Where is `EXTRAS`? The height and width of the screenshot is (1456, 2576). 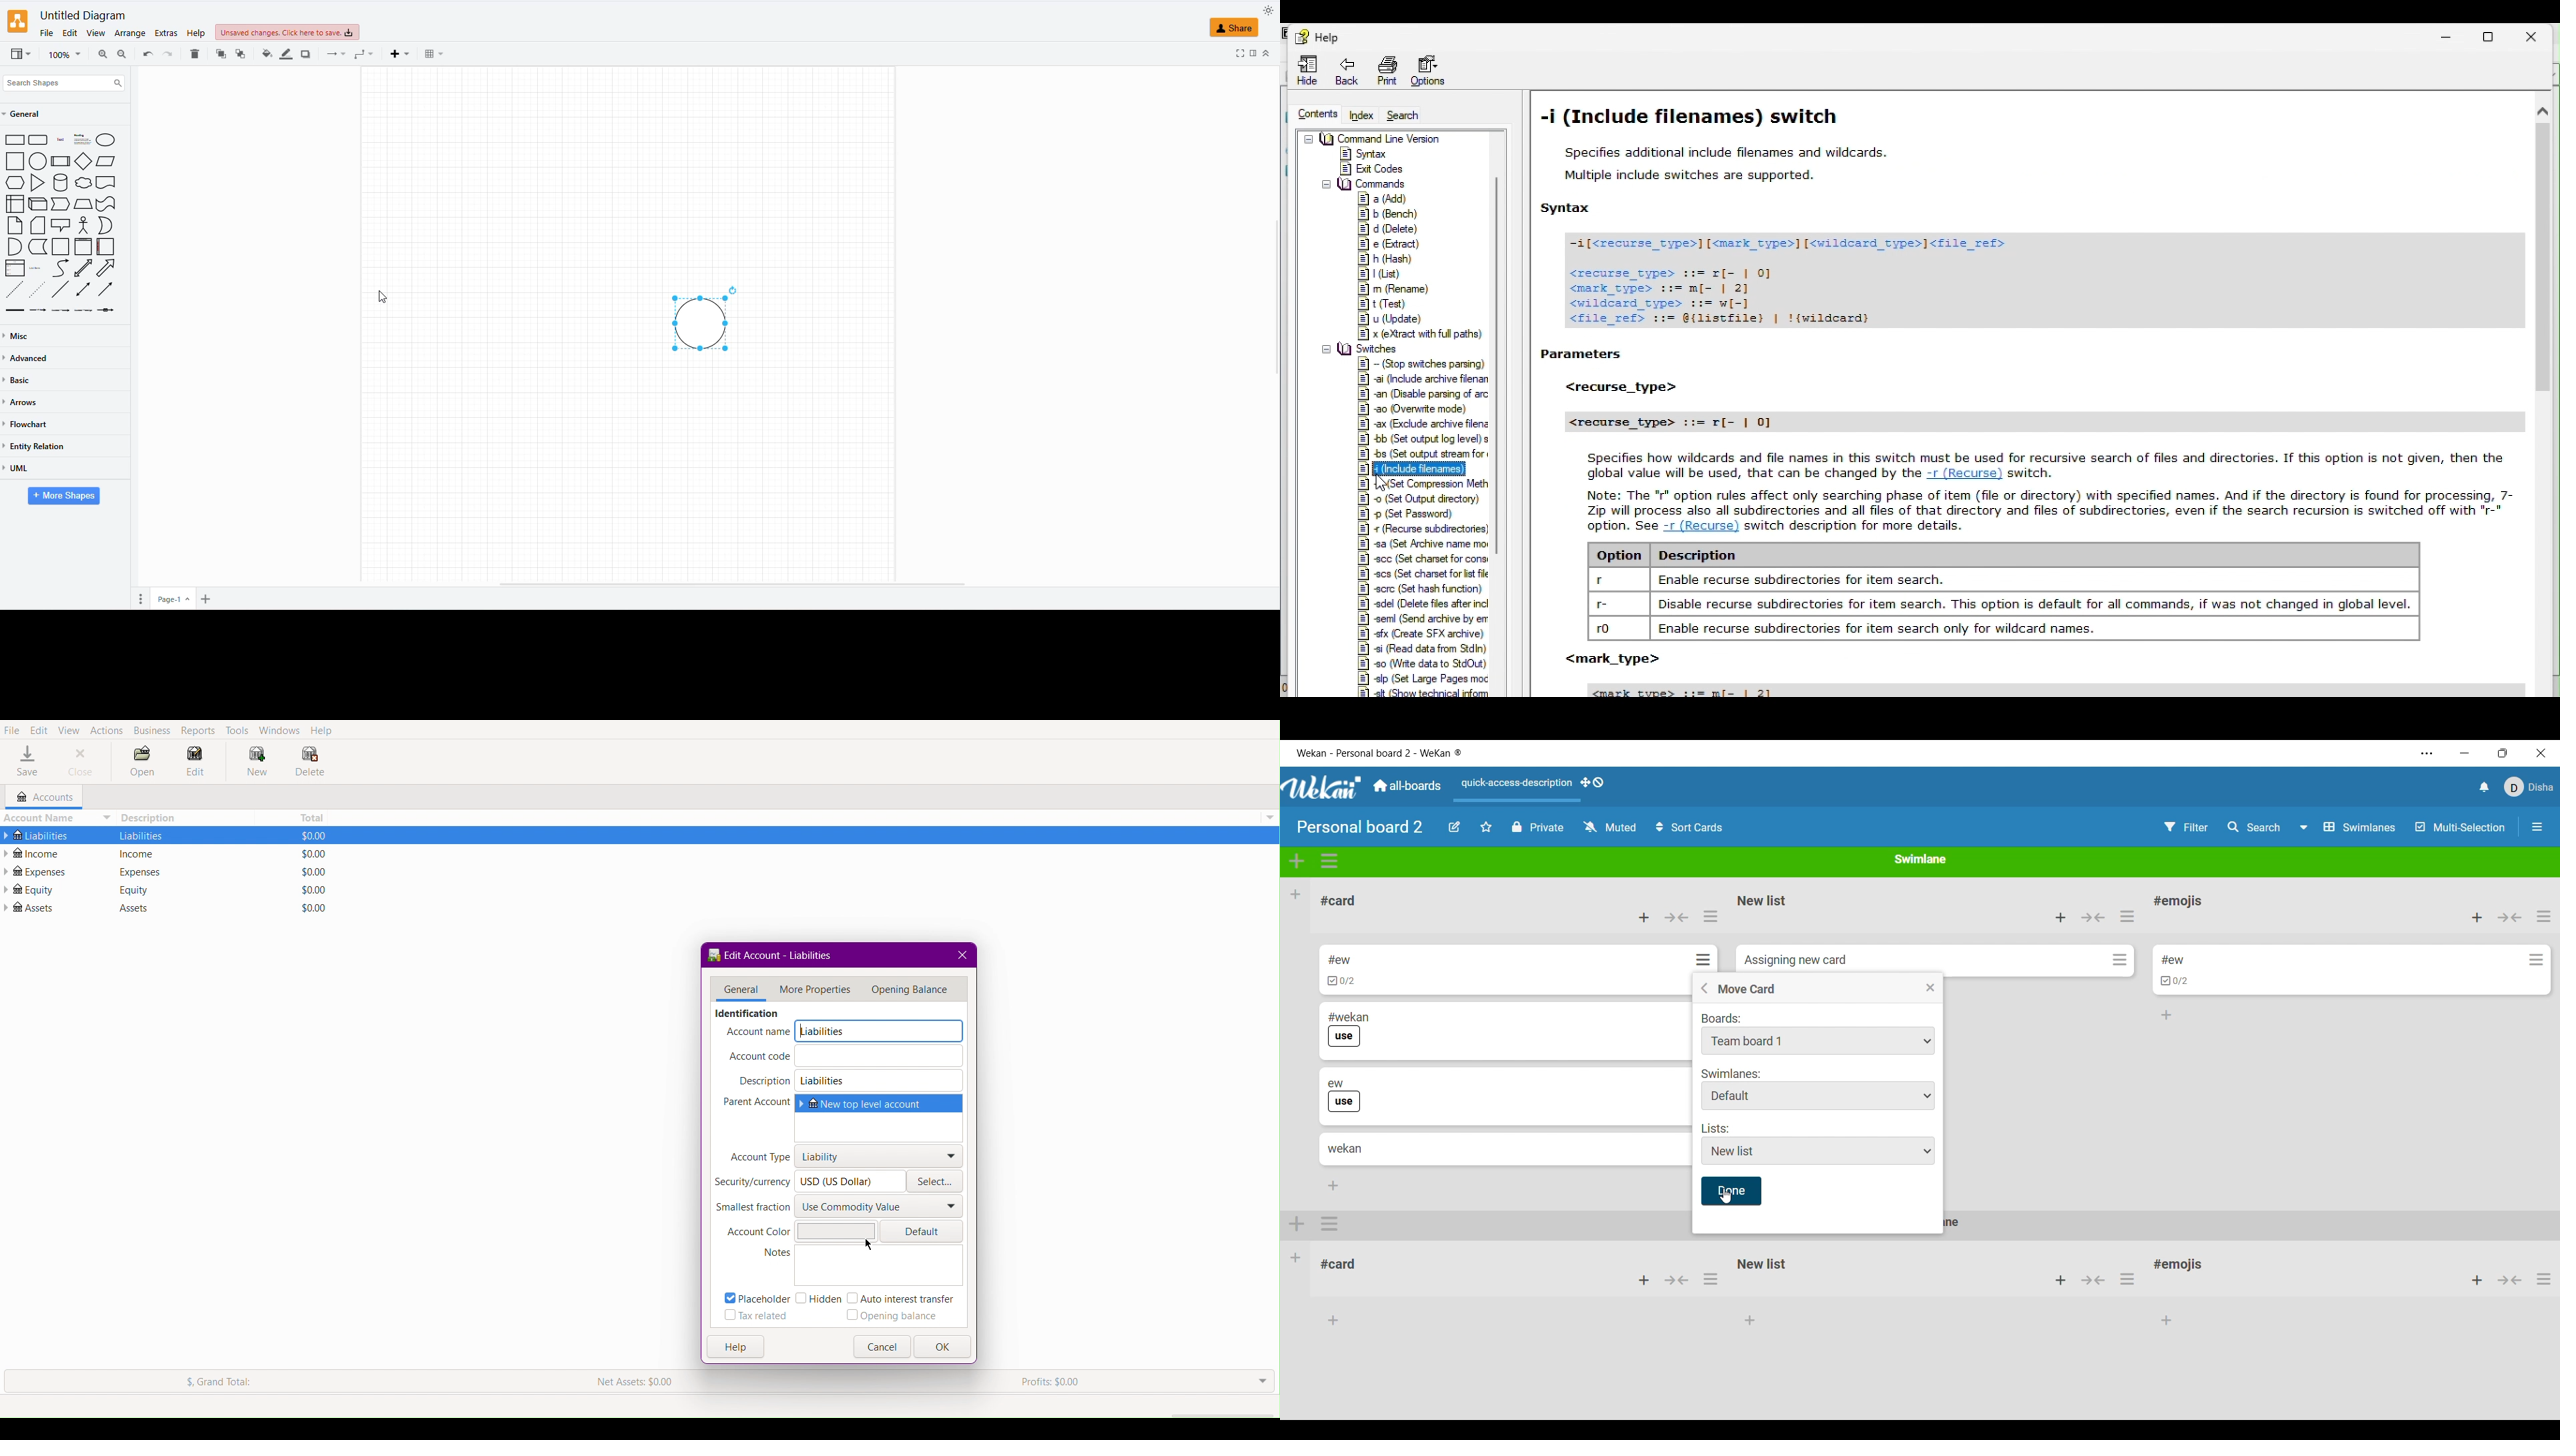 EXTRAS is located at coordinates (165, 33).